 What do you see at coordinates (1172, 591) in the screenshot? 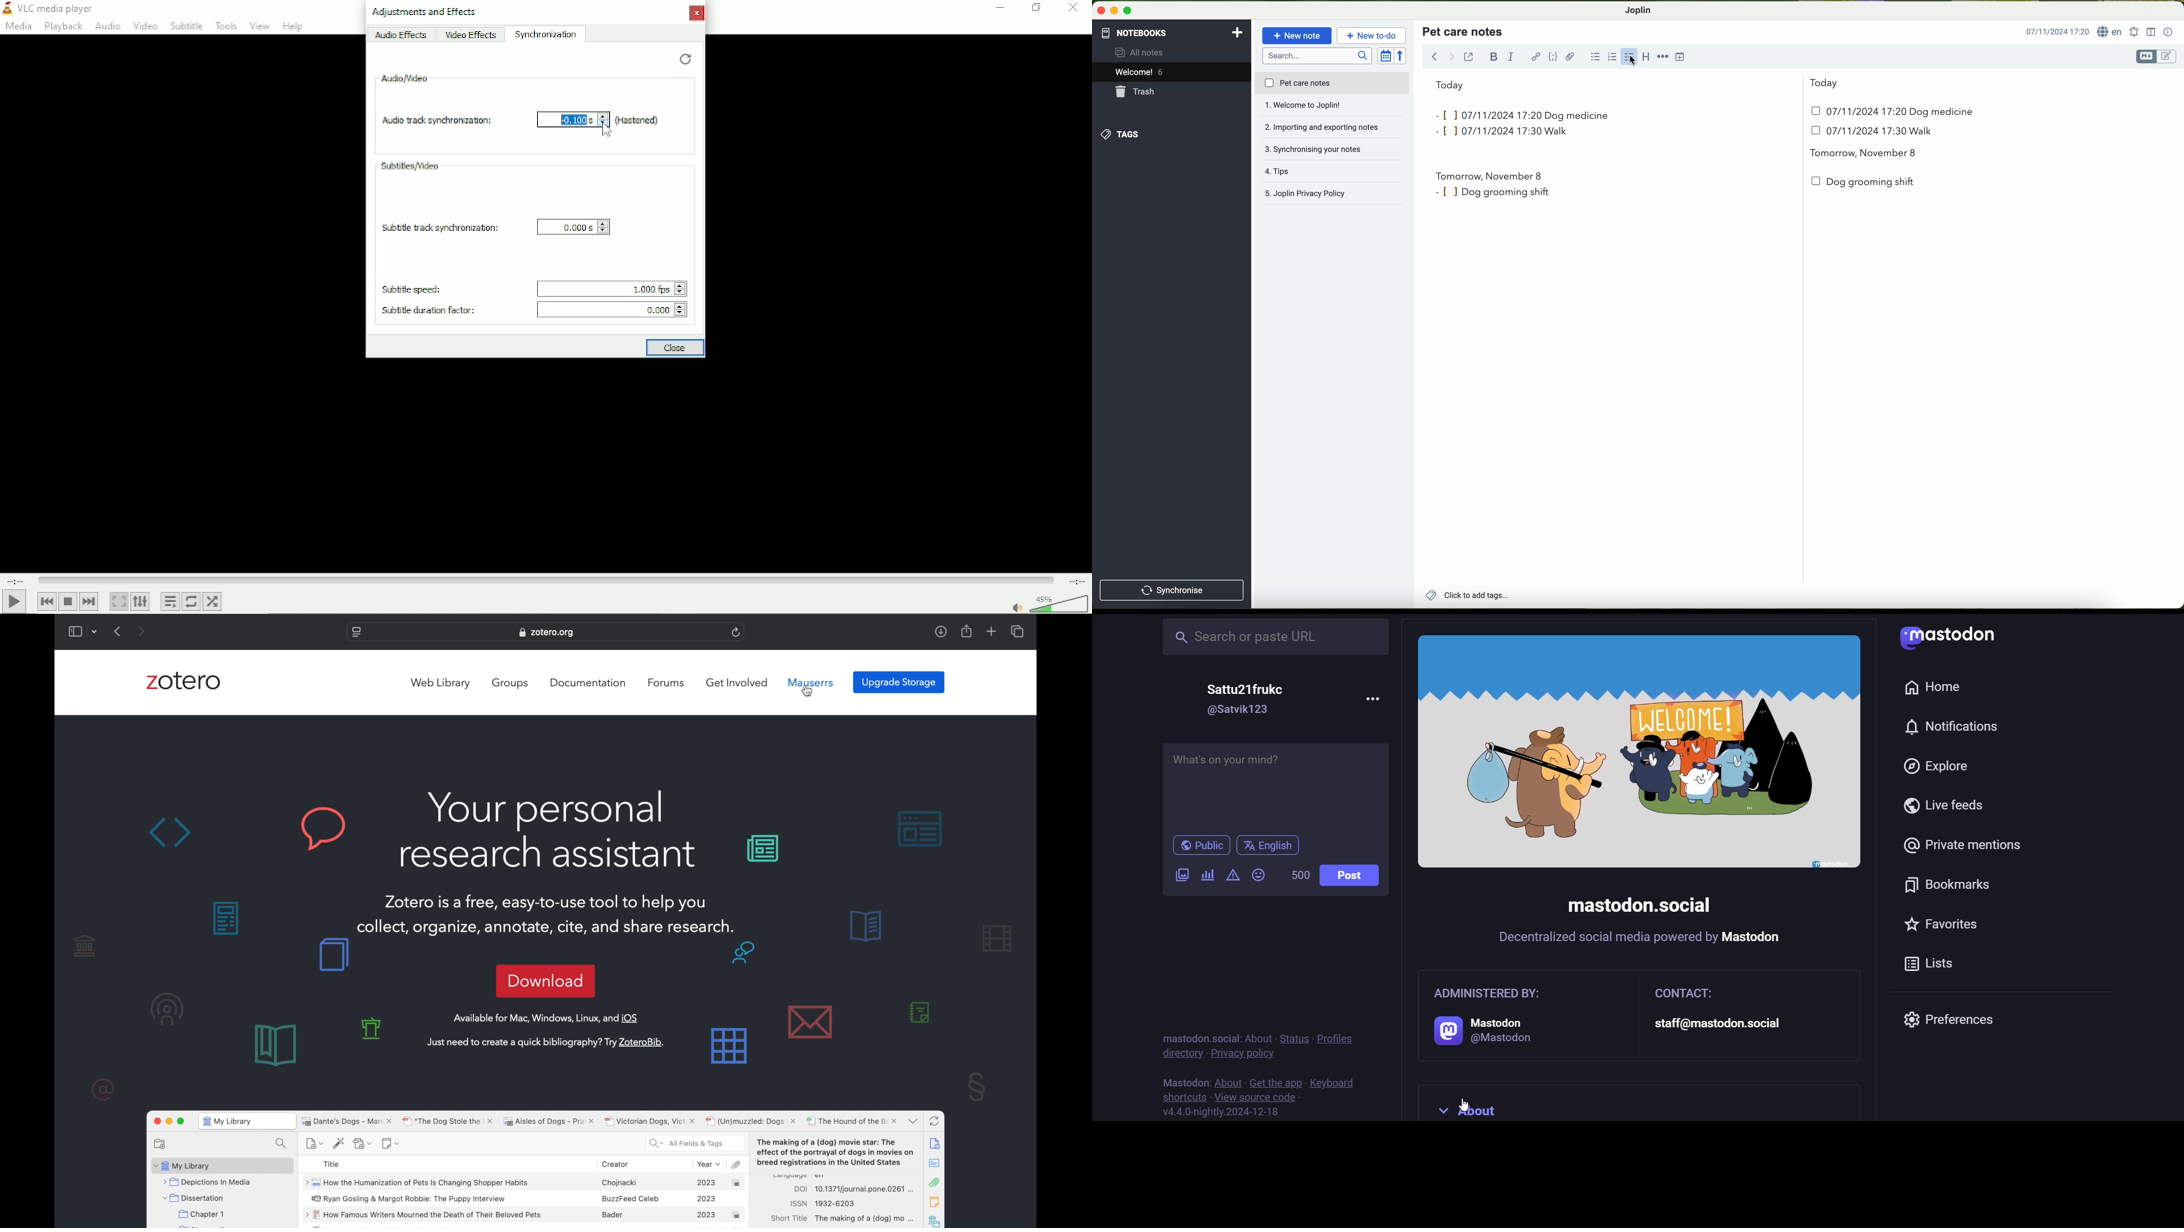
I see `synchronise button` at bounding box center [1172, 591].